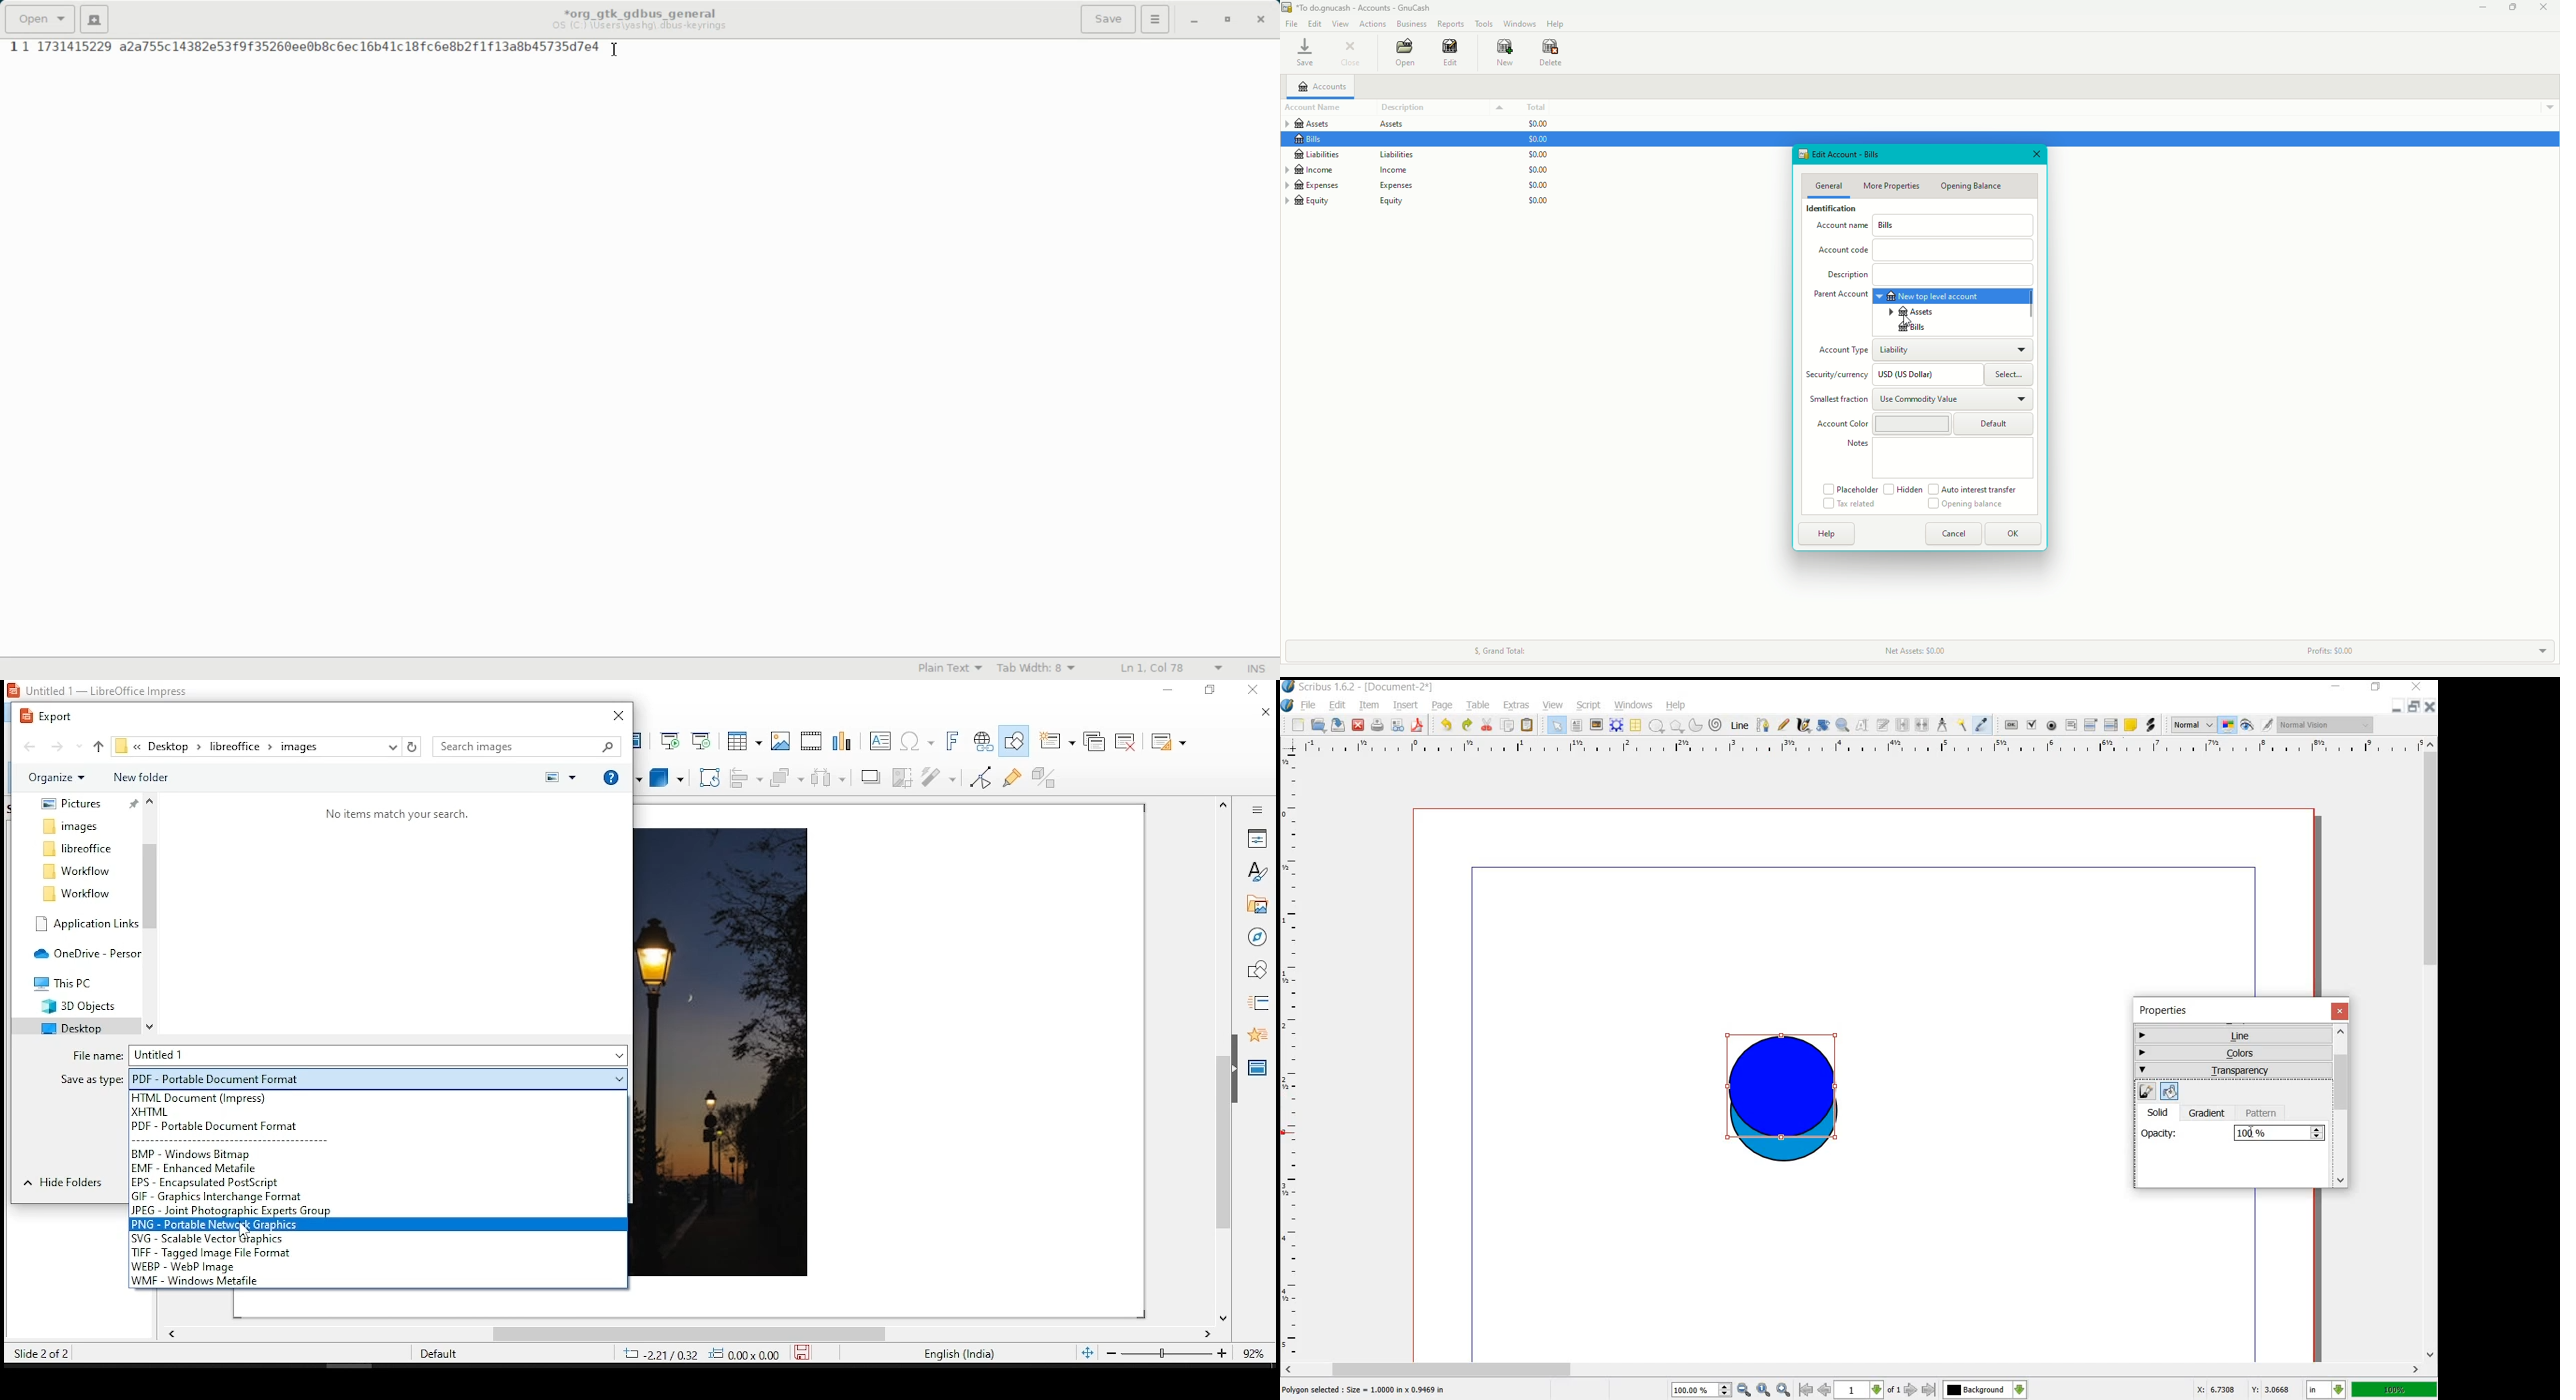 The image size is (2576, 1400). I want to click on Tax related, so click(1849, 504).